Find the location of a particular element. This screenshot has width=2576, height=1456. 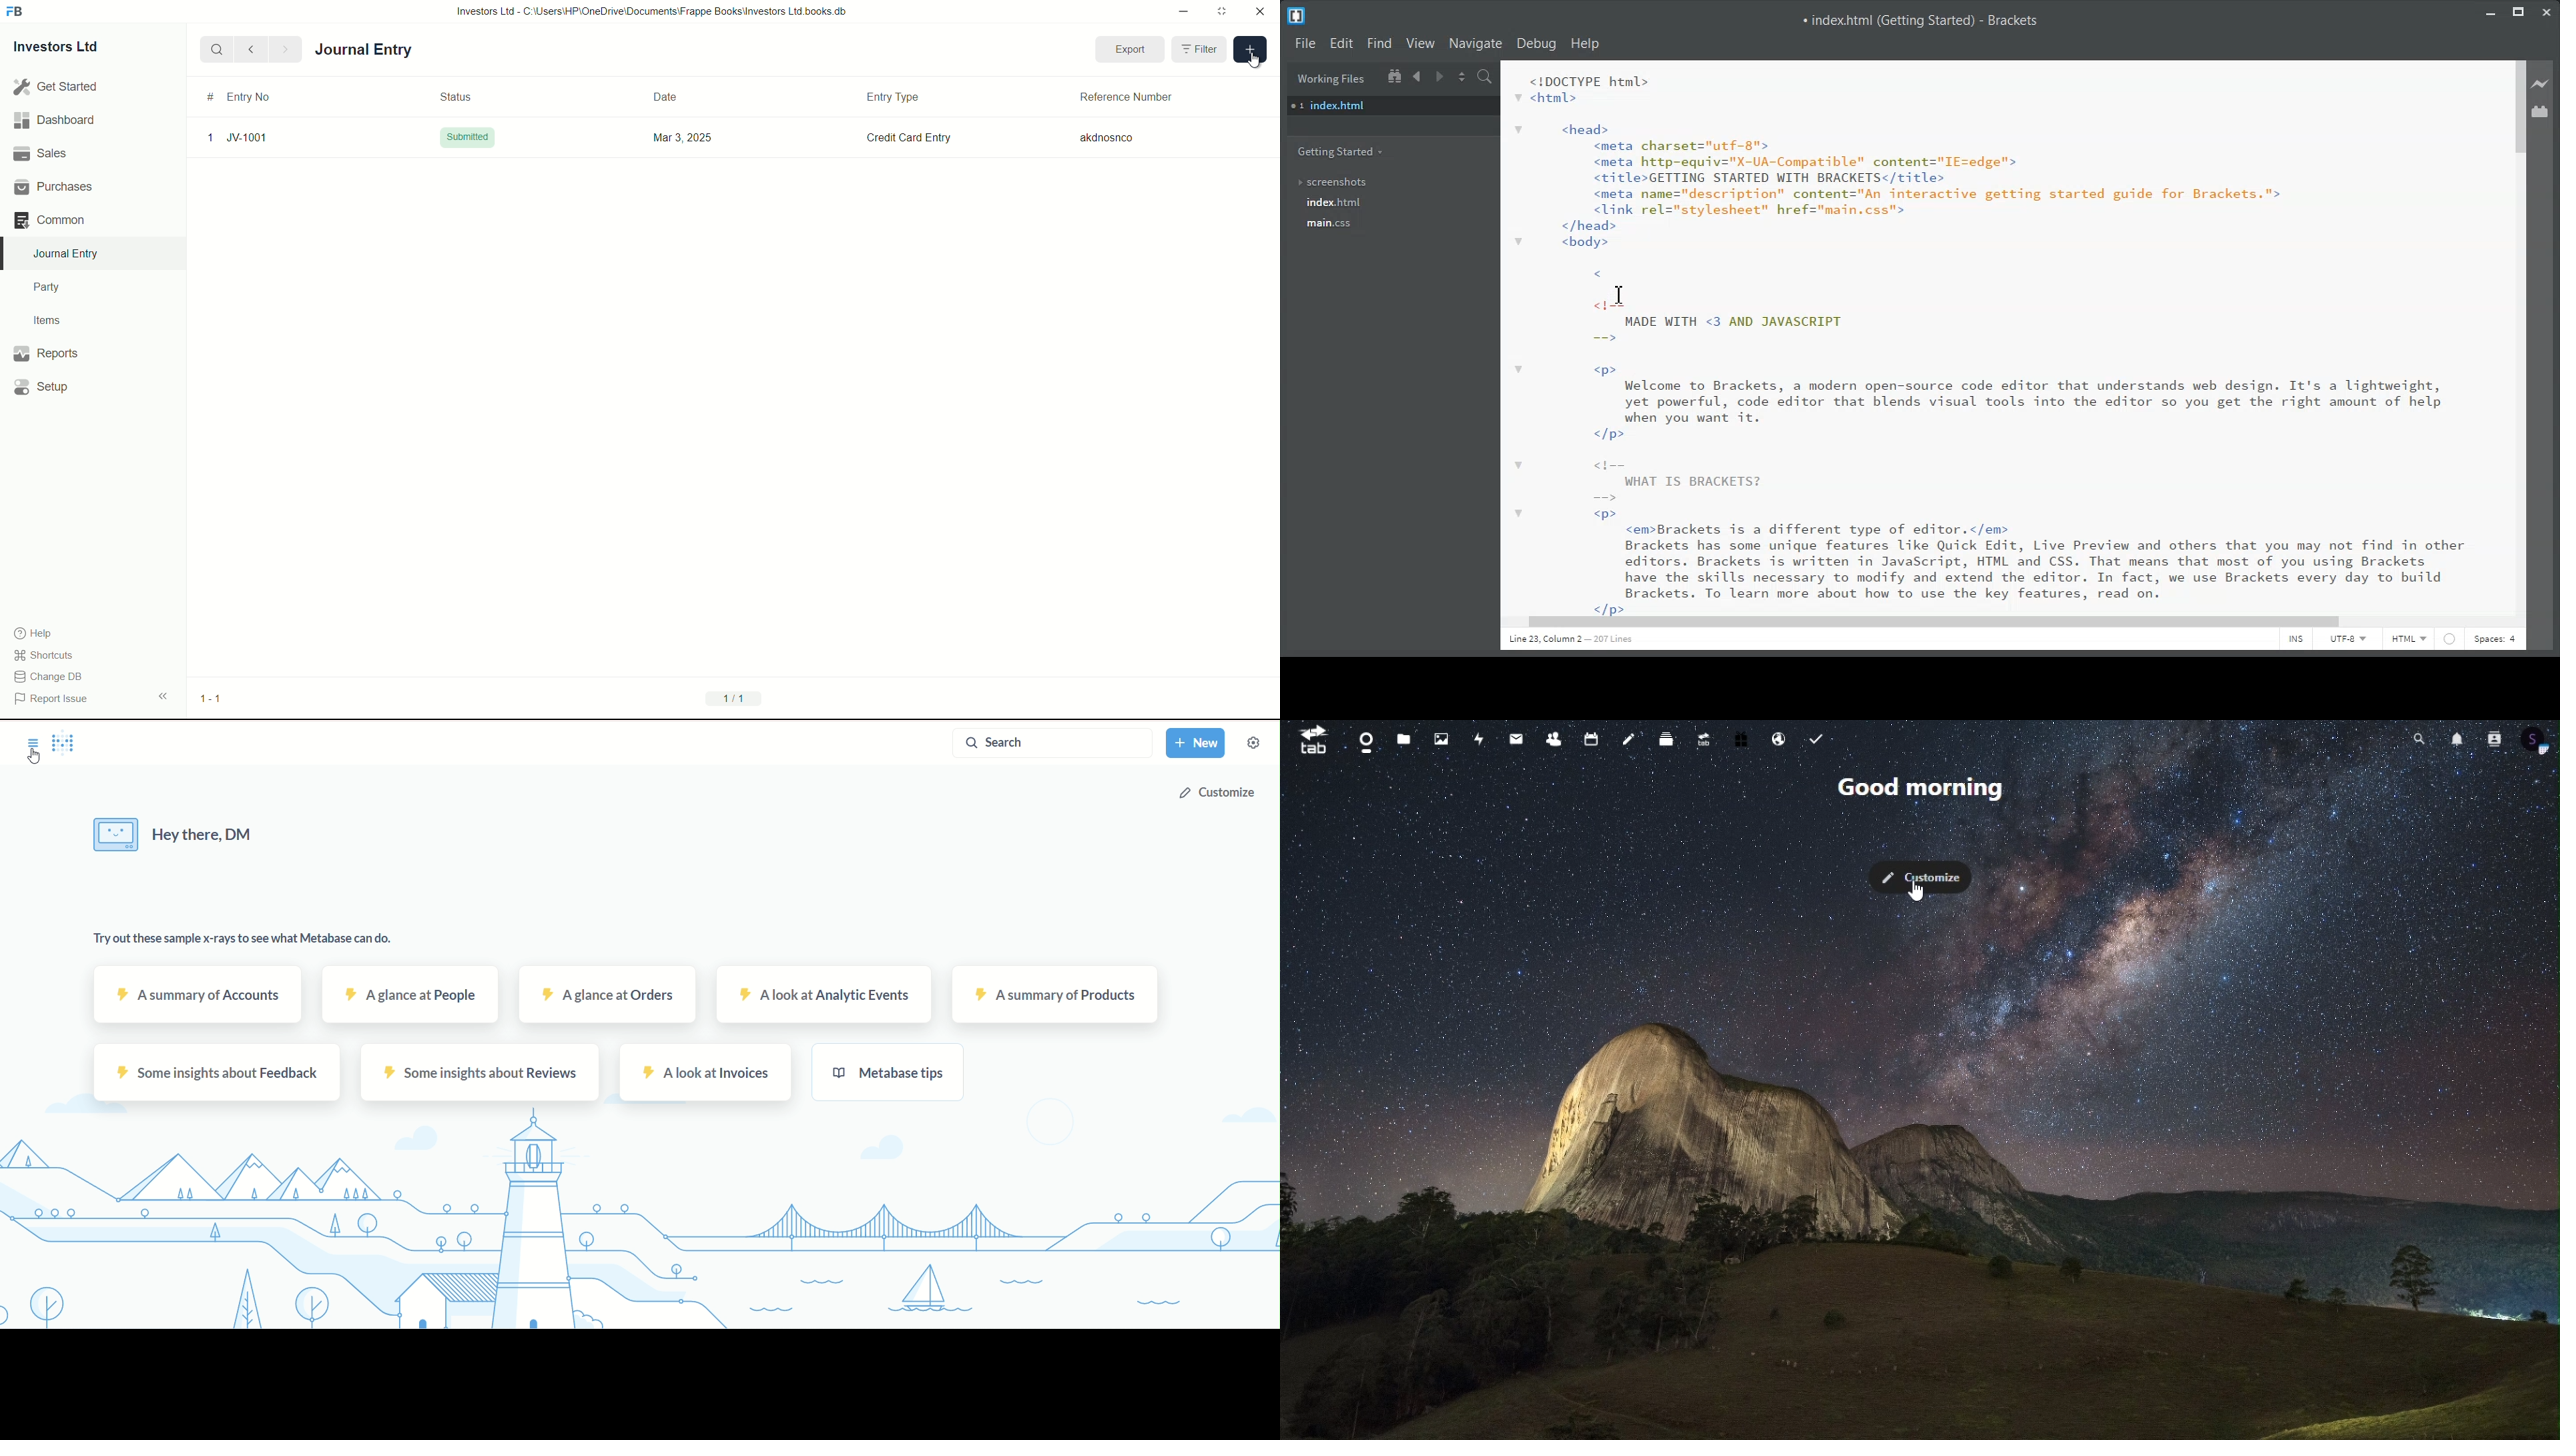

cursor is located at coordinates (1251, 63).